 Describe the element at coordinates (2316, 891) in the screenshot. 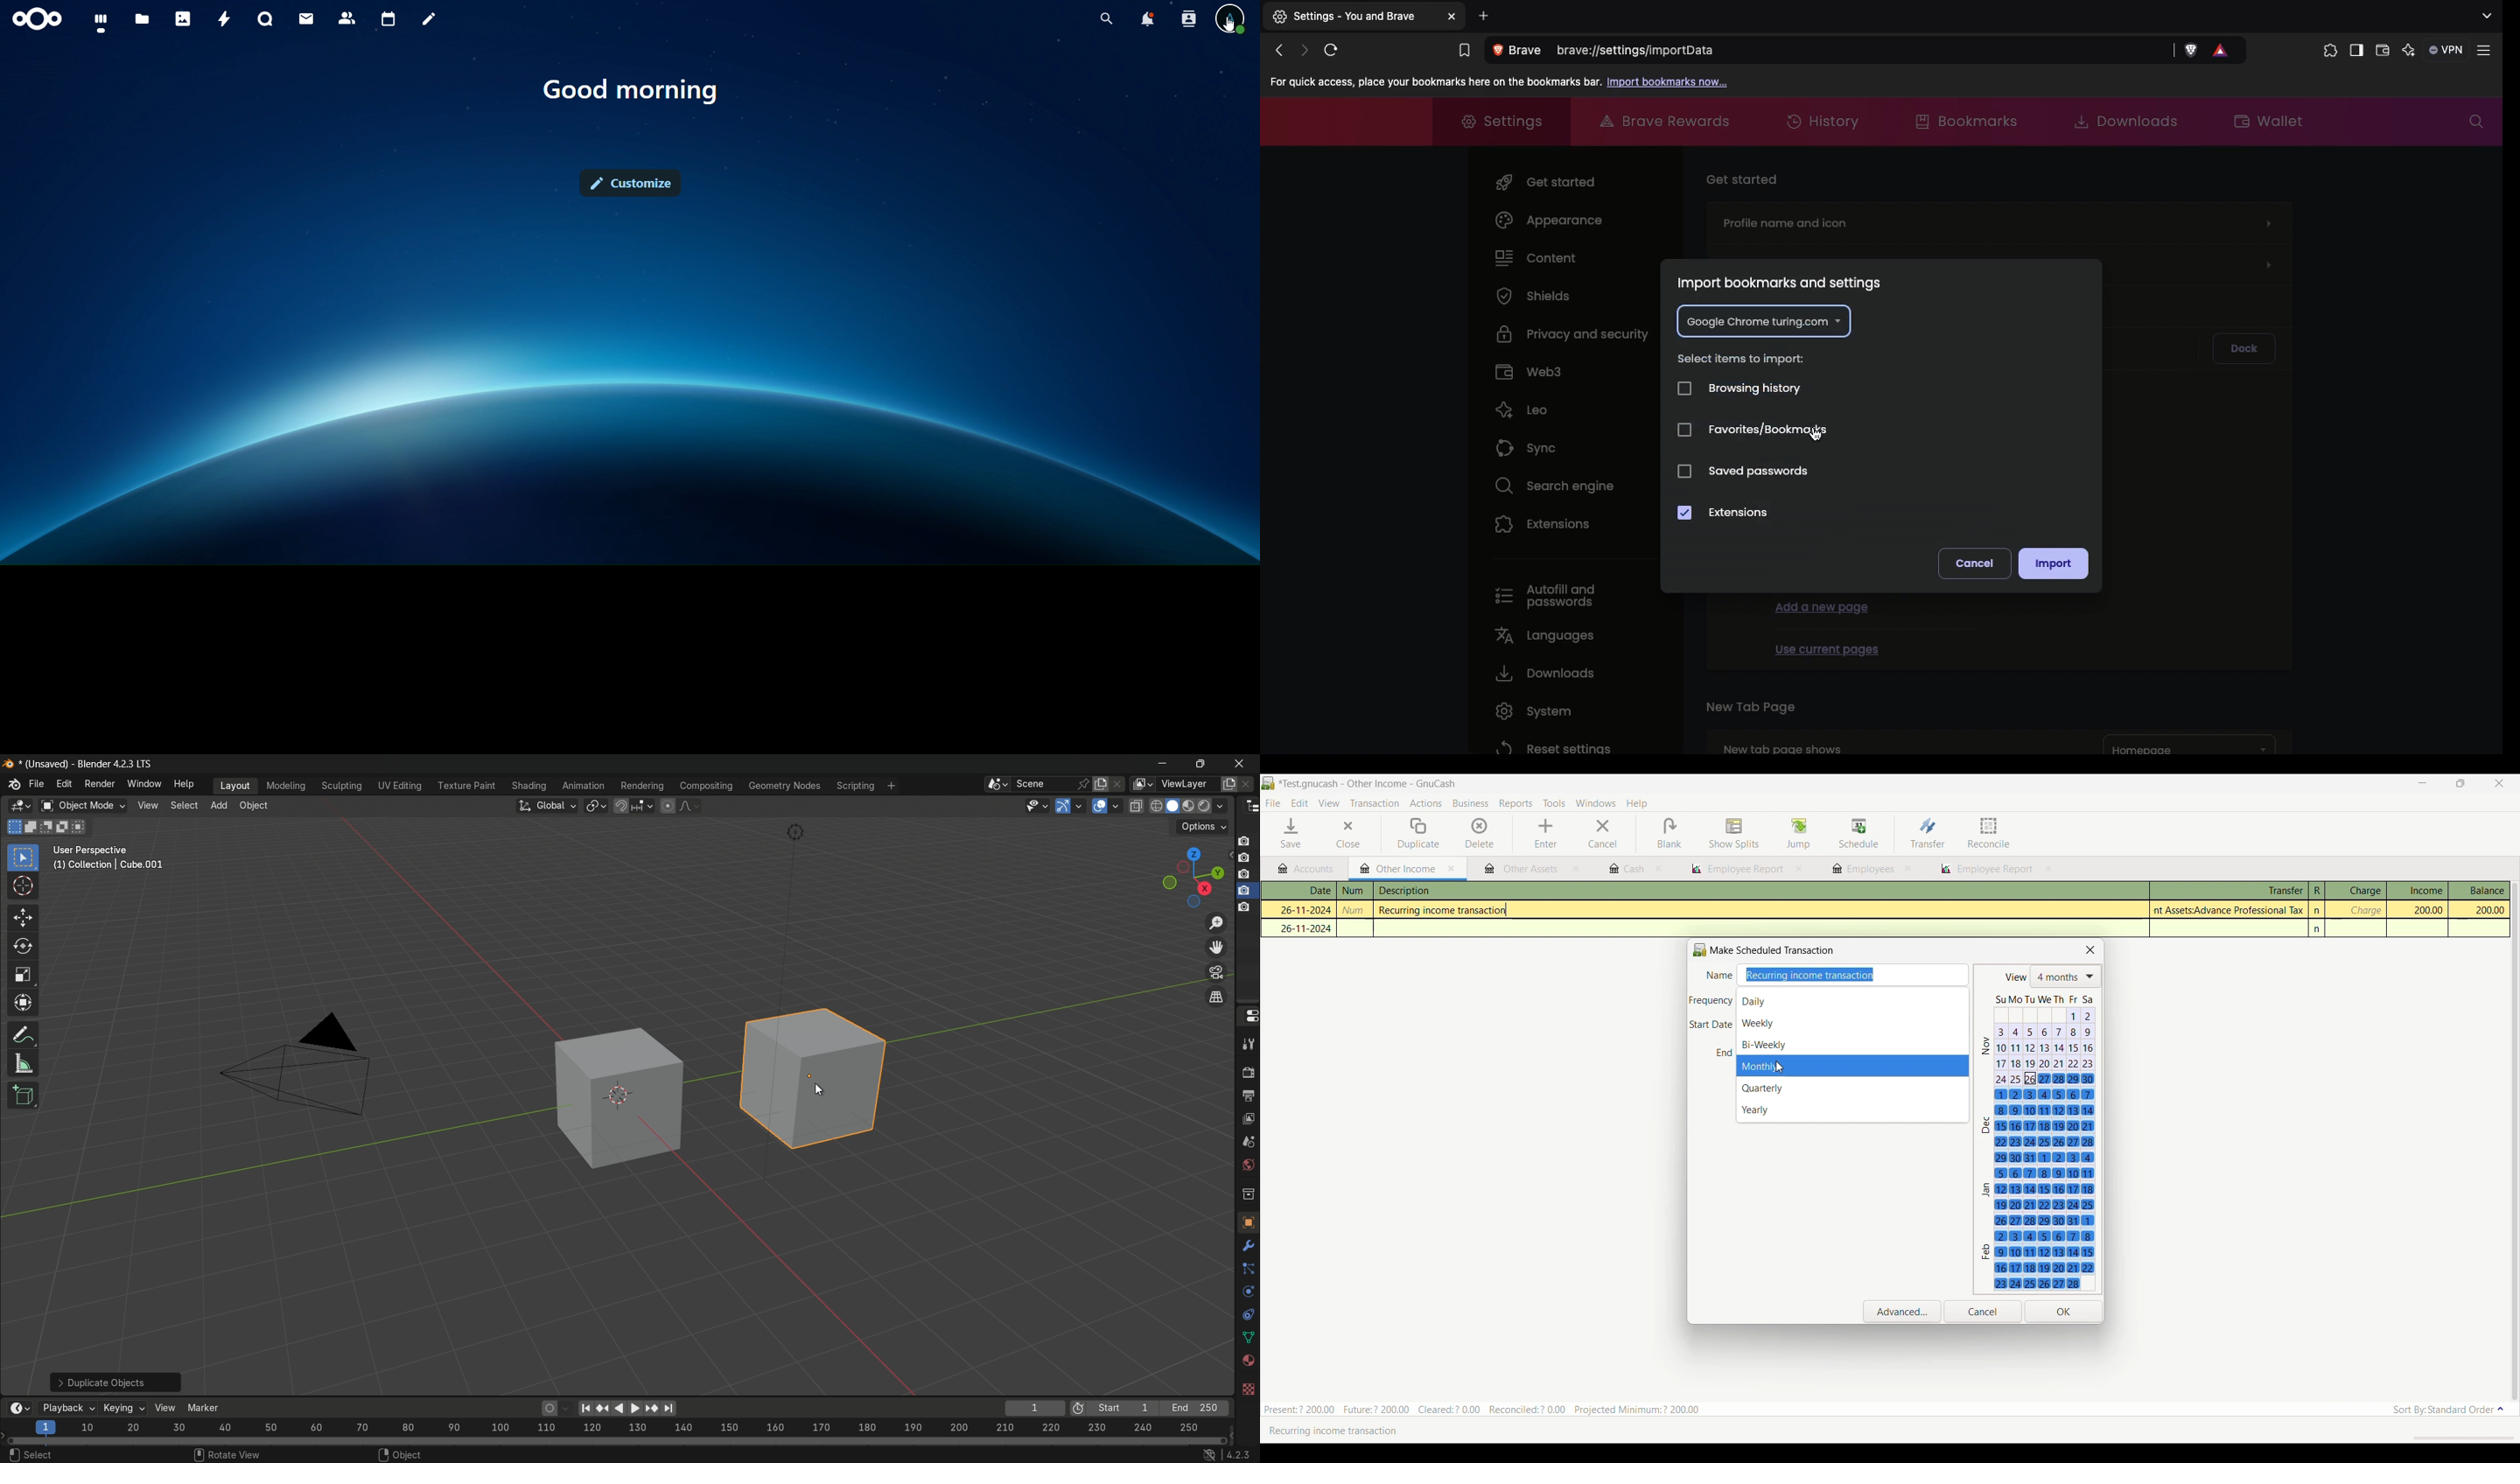

I see `R column` at that location.